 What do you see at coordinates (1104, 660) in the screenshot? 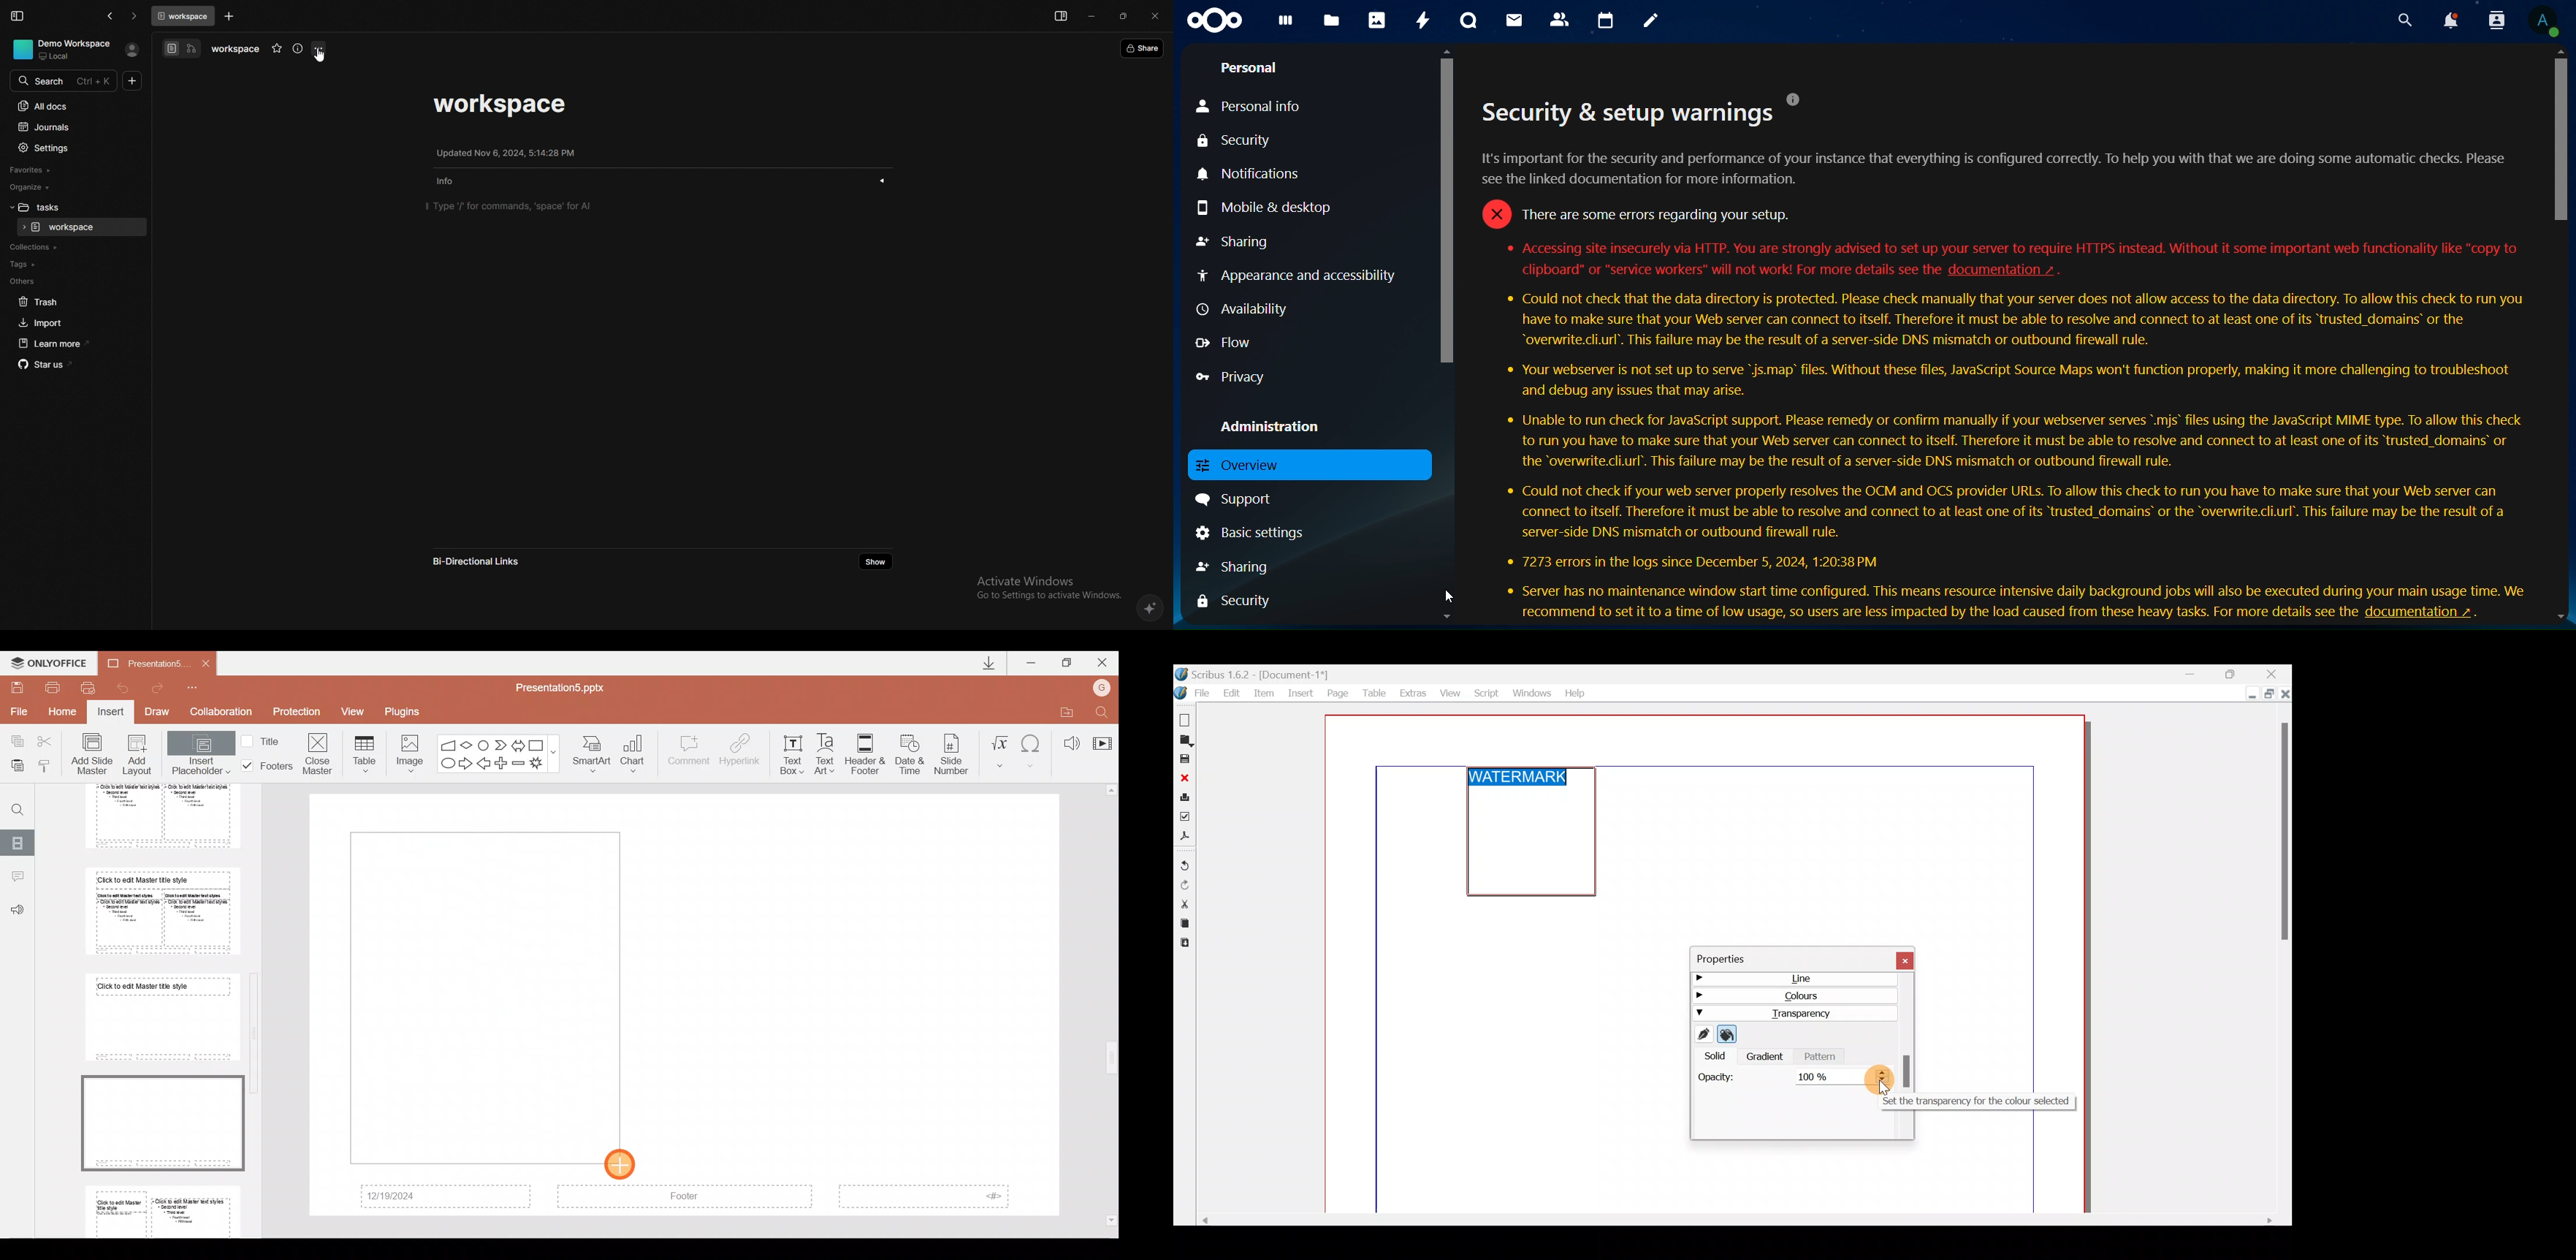
I see `Close` at bounding box center [1104, 660].